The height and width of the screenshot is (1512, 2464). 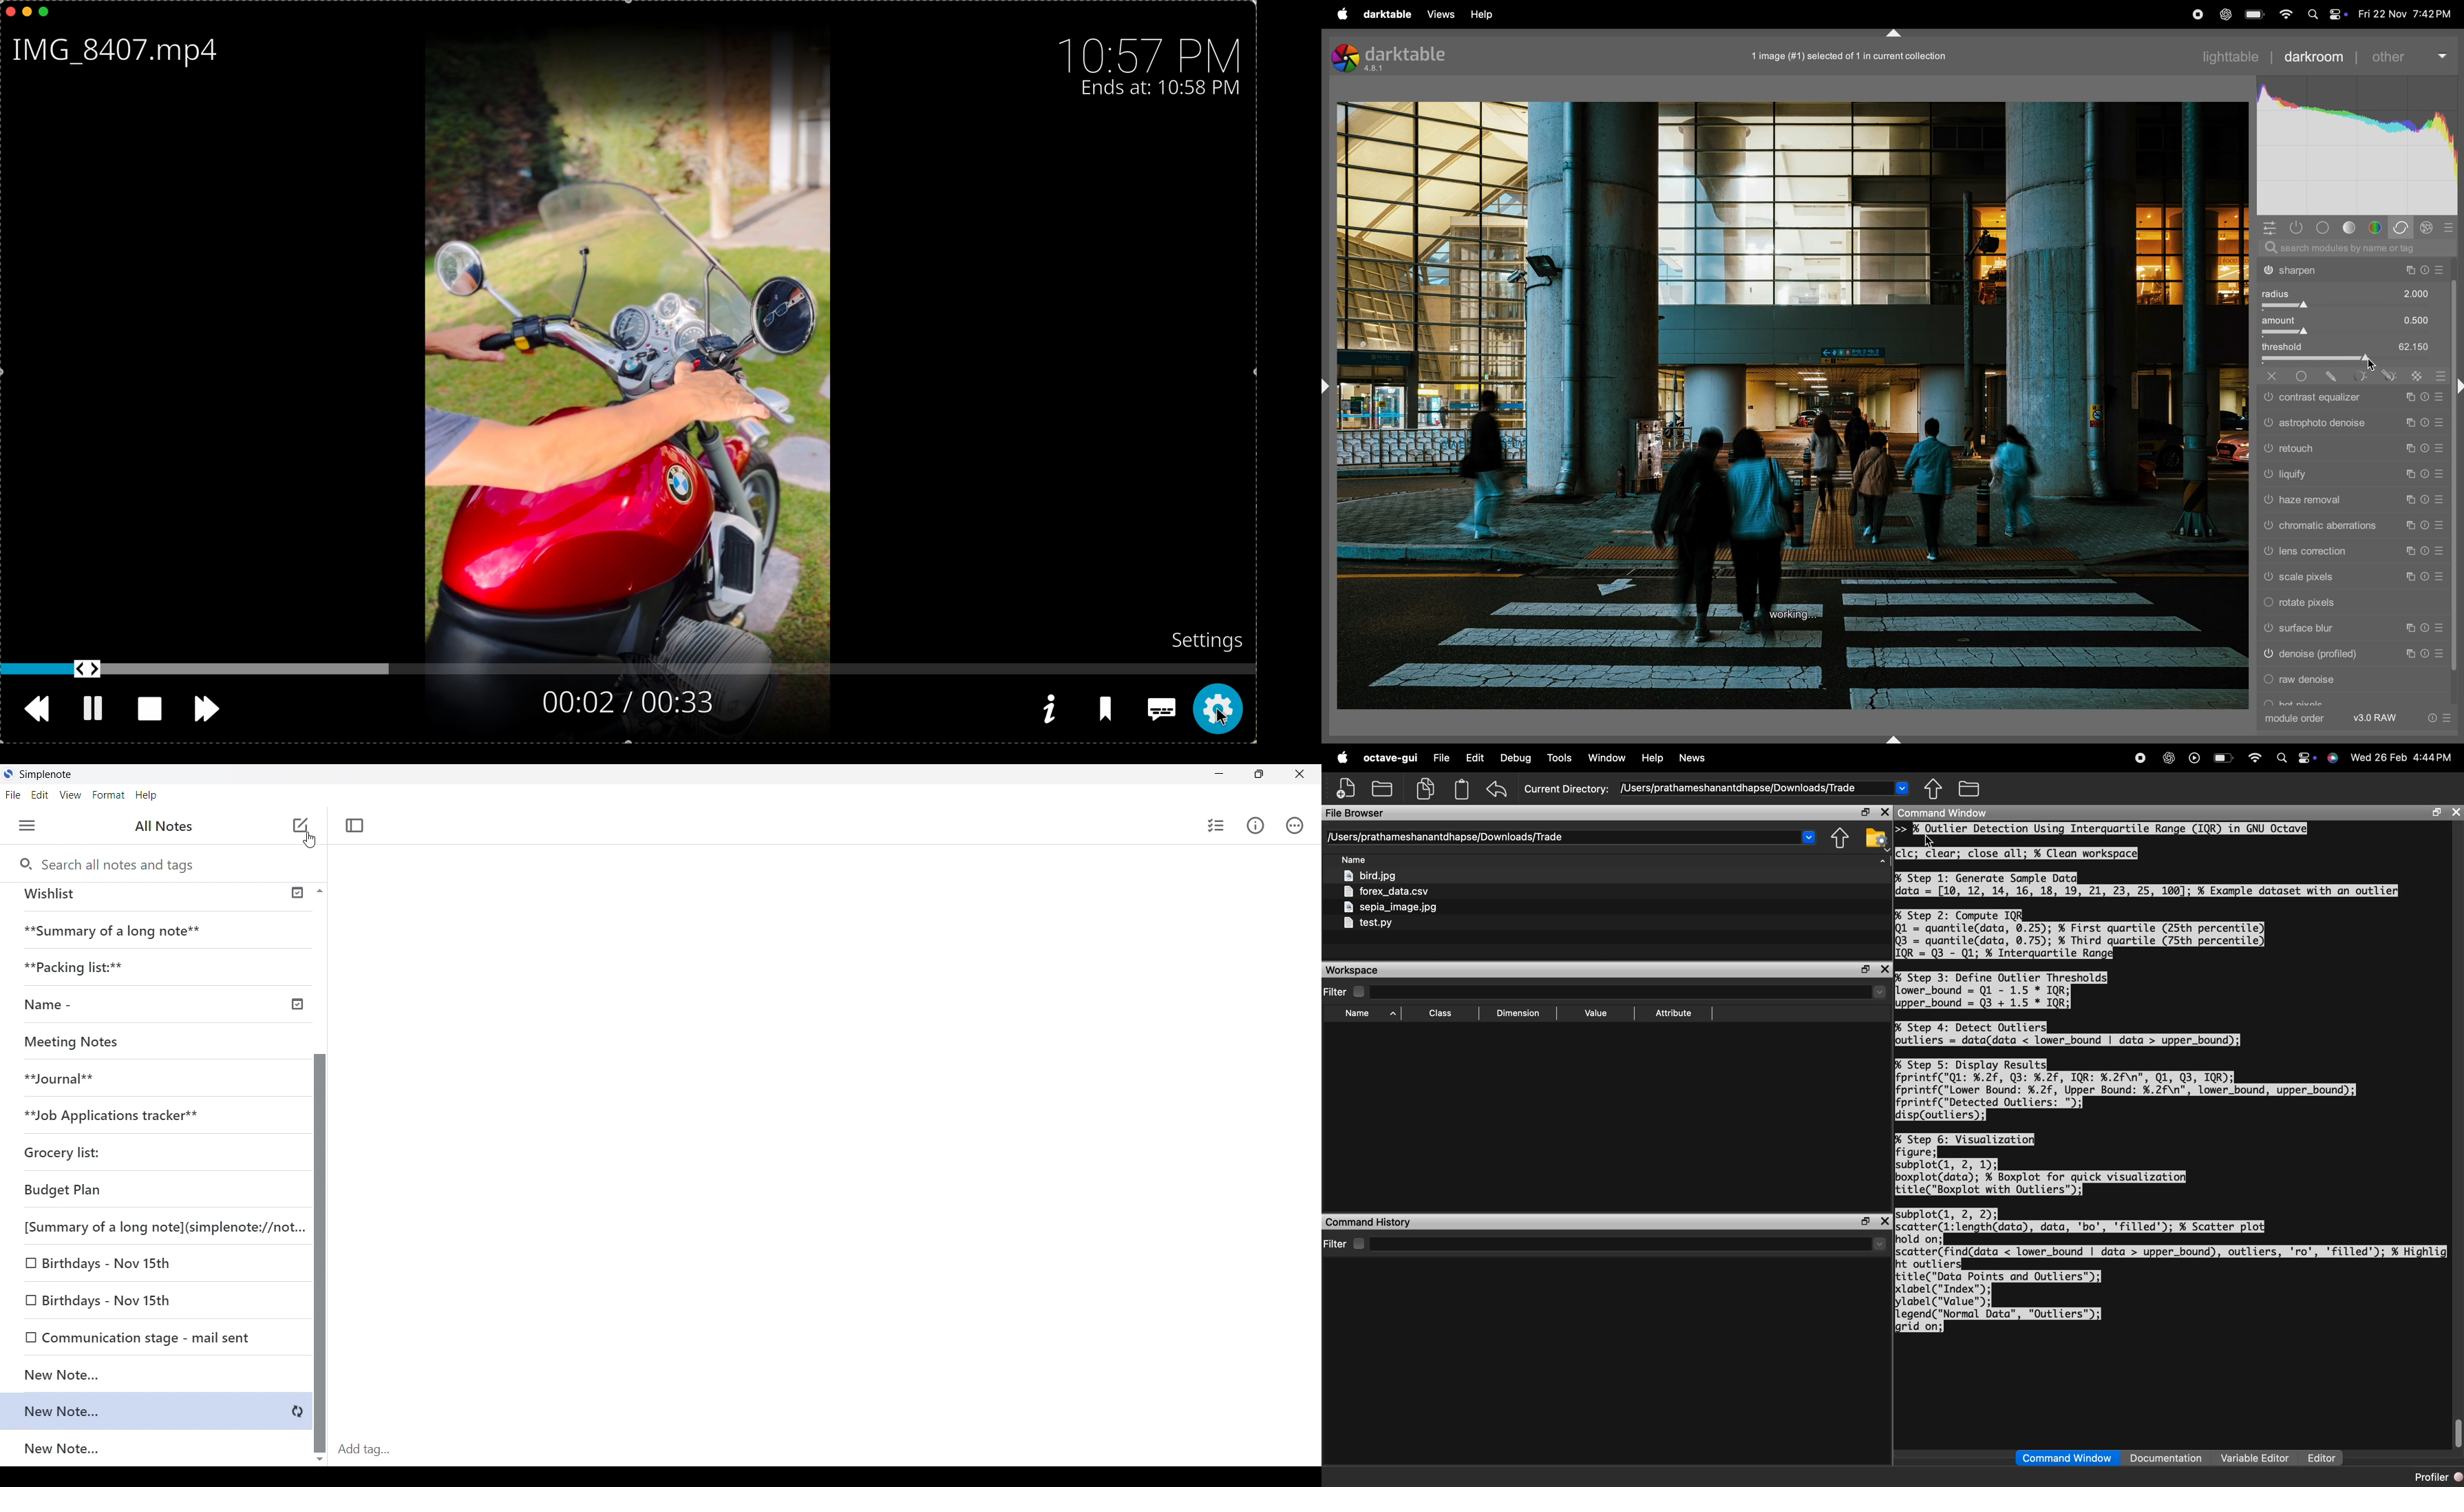 I want to click on threshold 62.150, so click(x=2354, y=350).